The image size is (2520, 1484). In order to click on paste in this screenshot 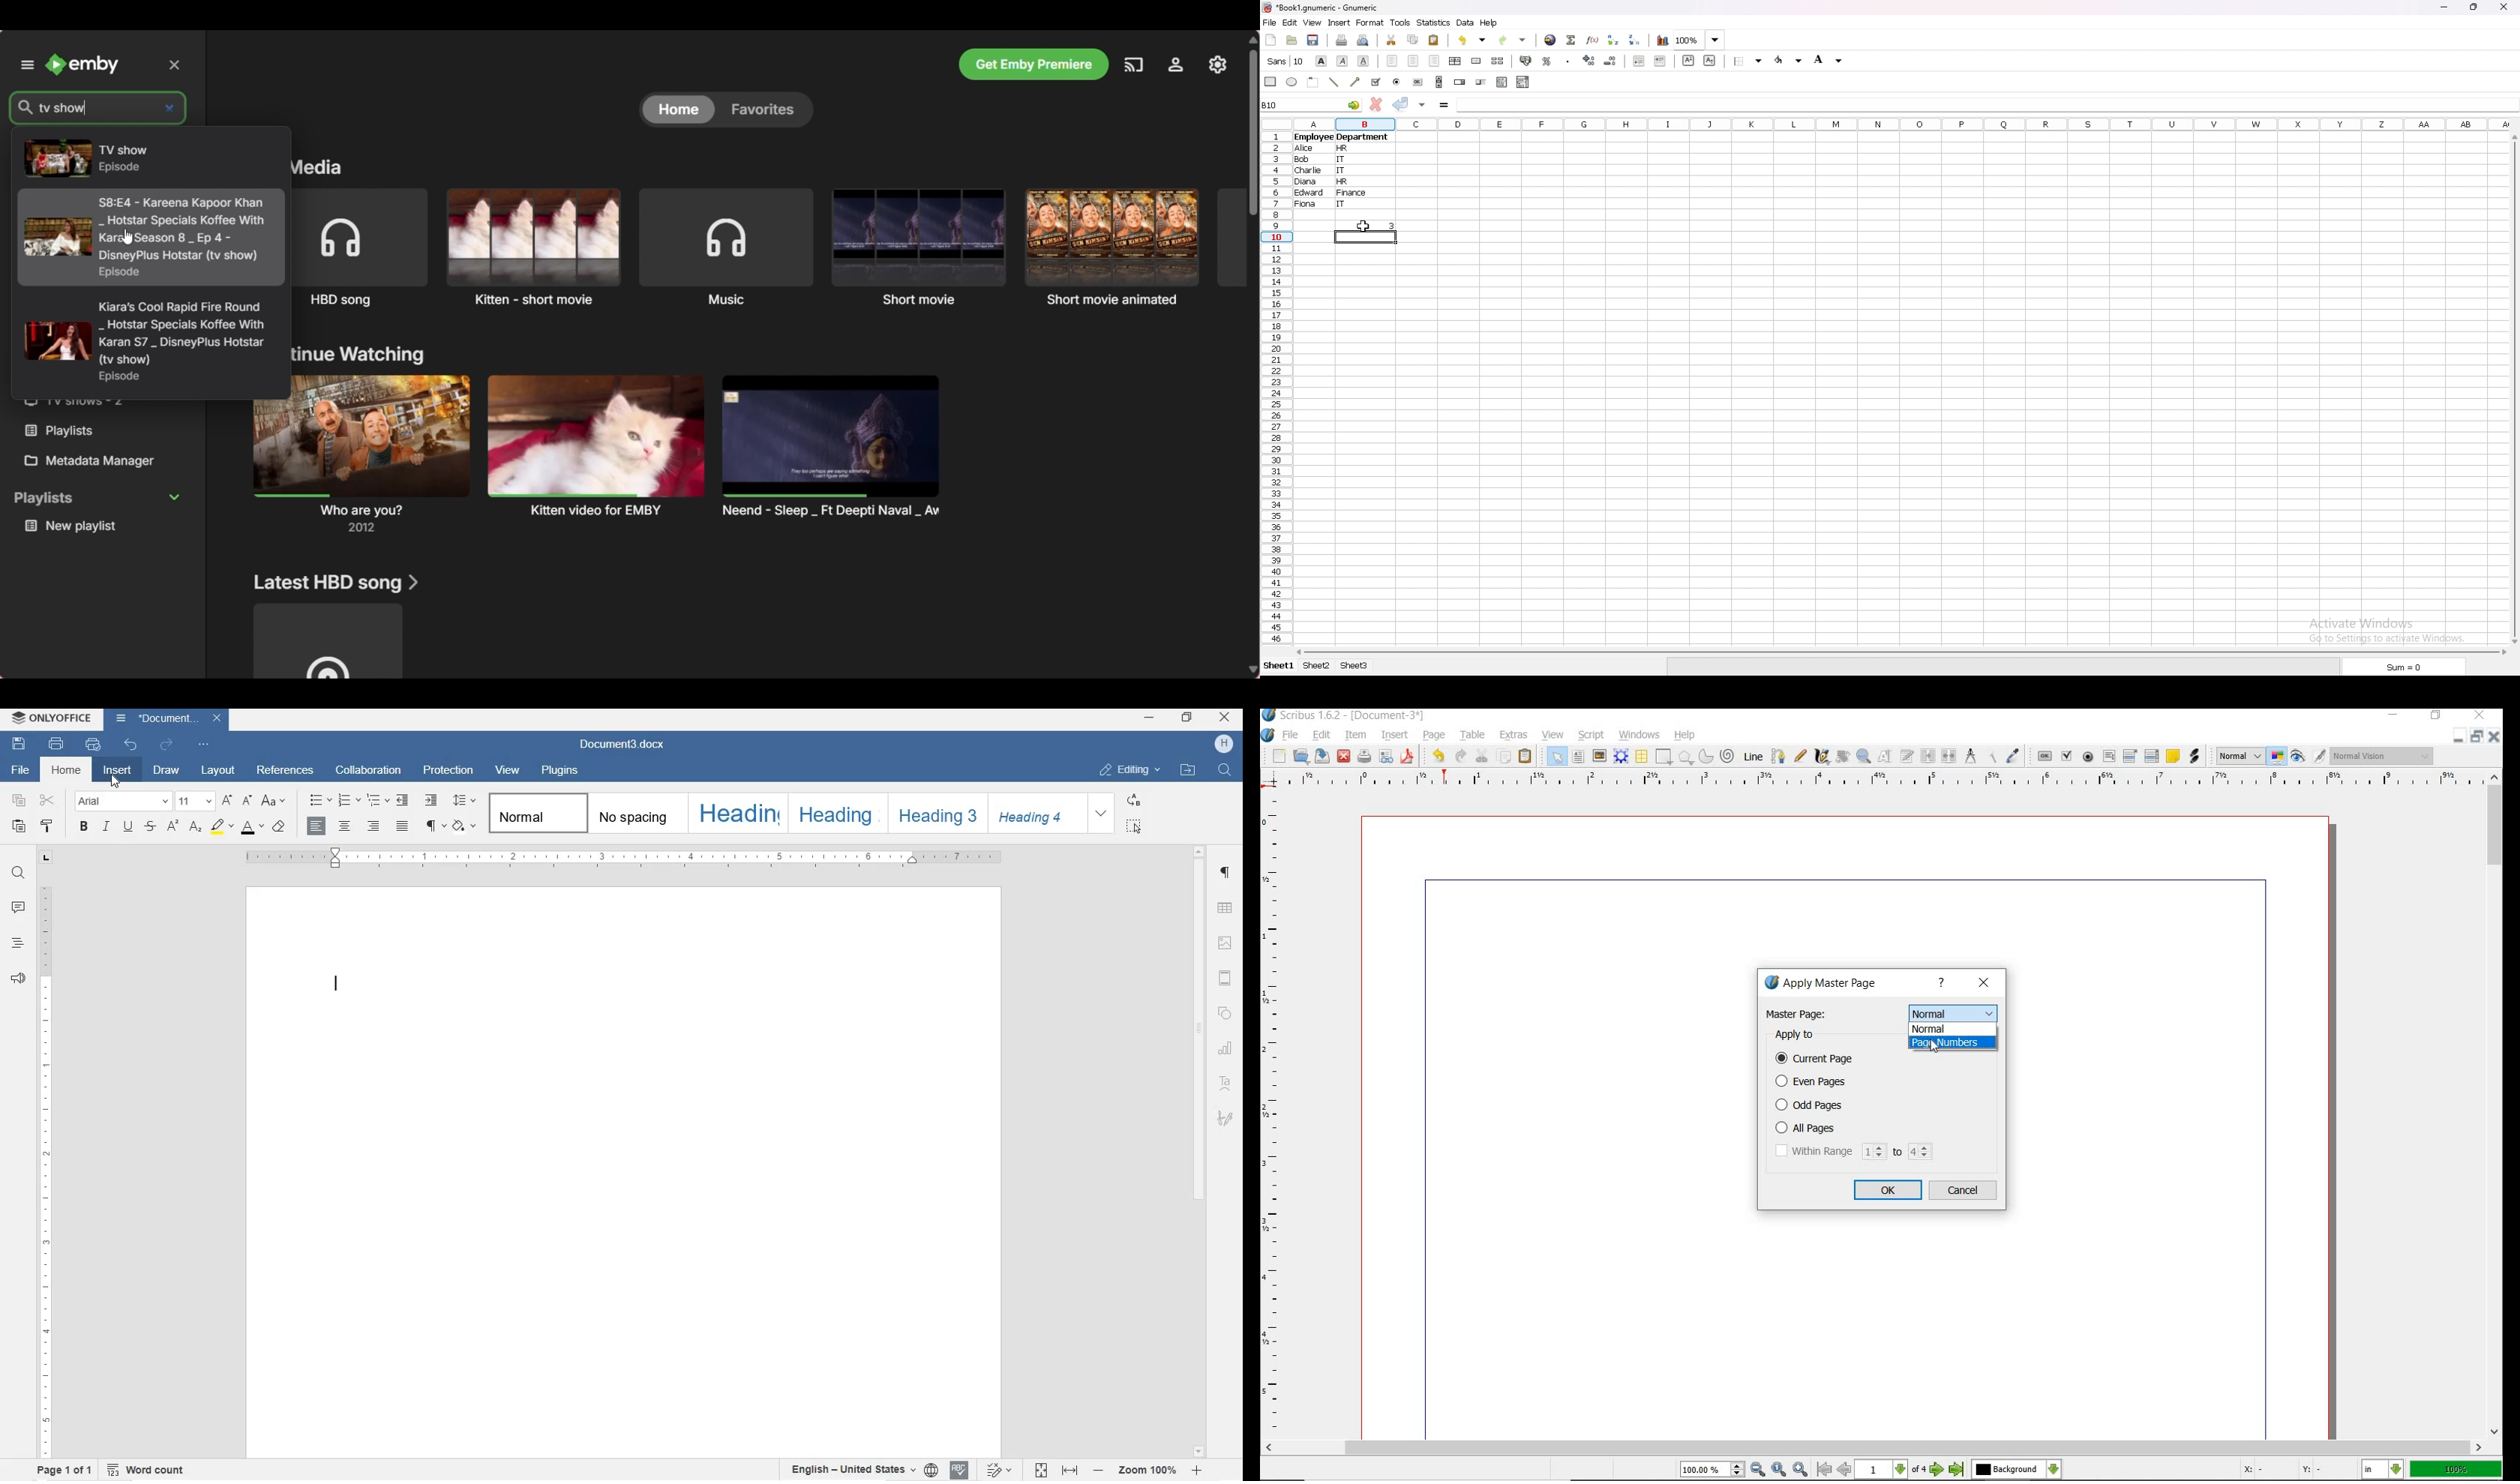, I will do `click(1525, 756)`.